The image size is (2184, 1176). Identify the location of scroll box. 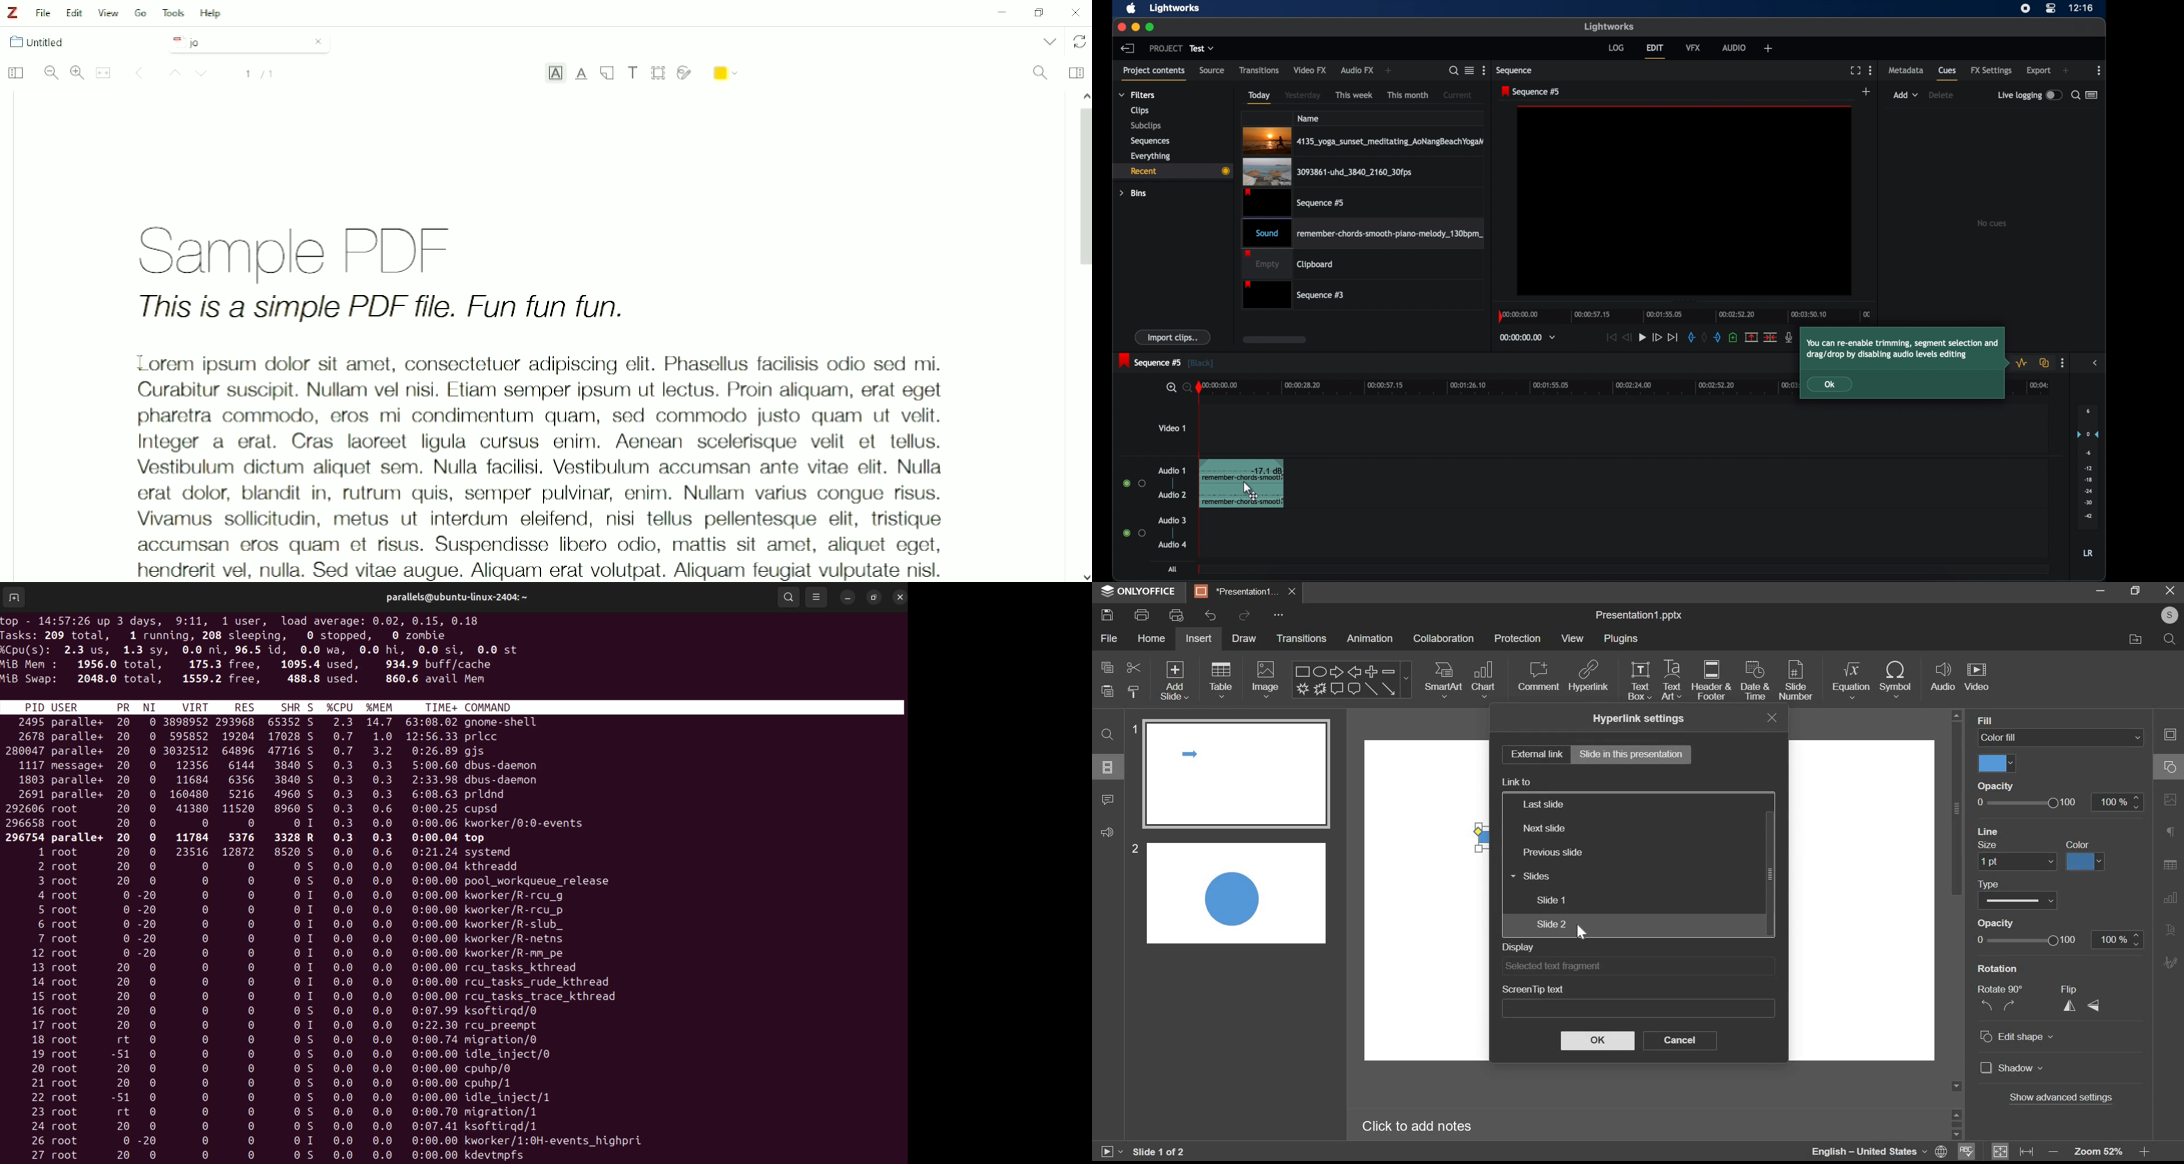
(1274, 340).